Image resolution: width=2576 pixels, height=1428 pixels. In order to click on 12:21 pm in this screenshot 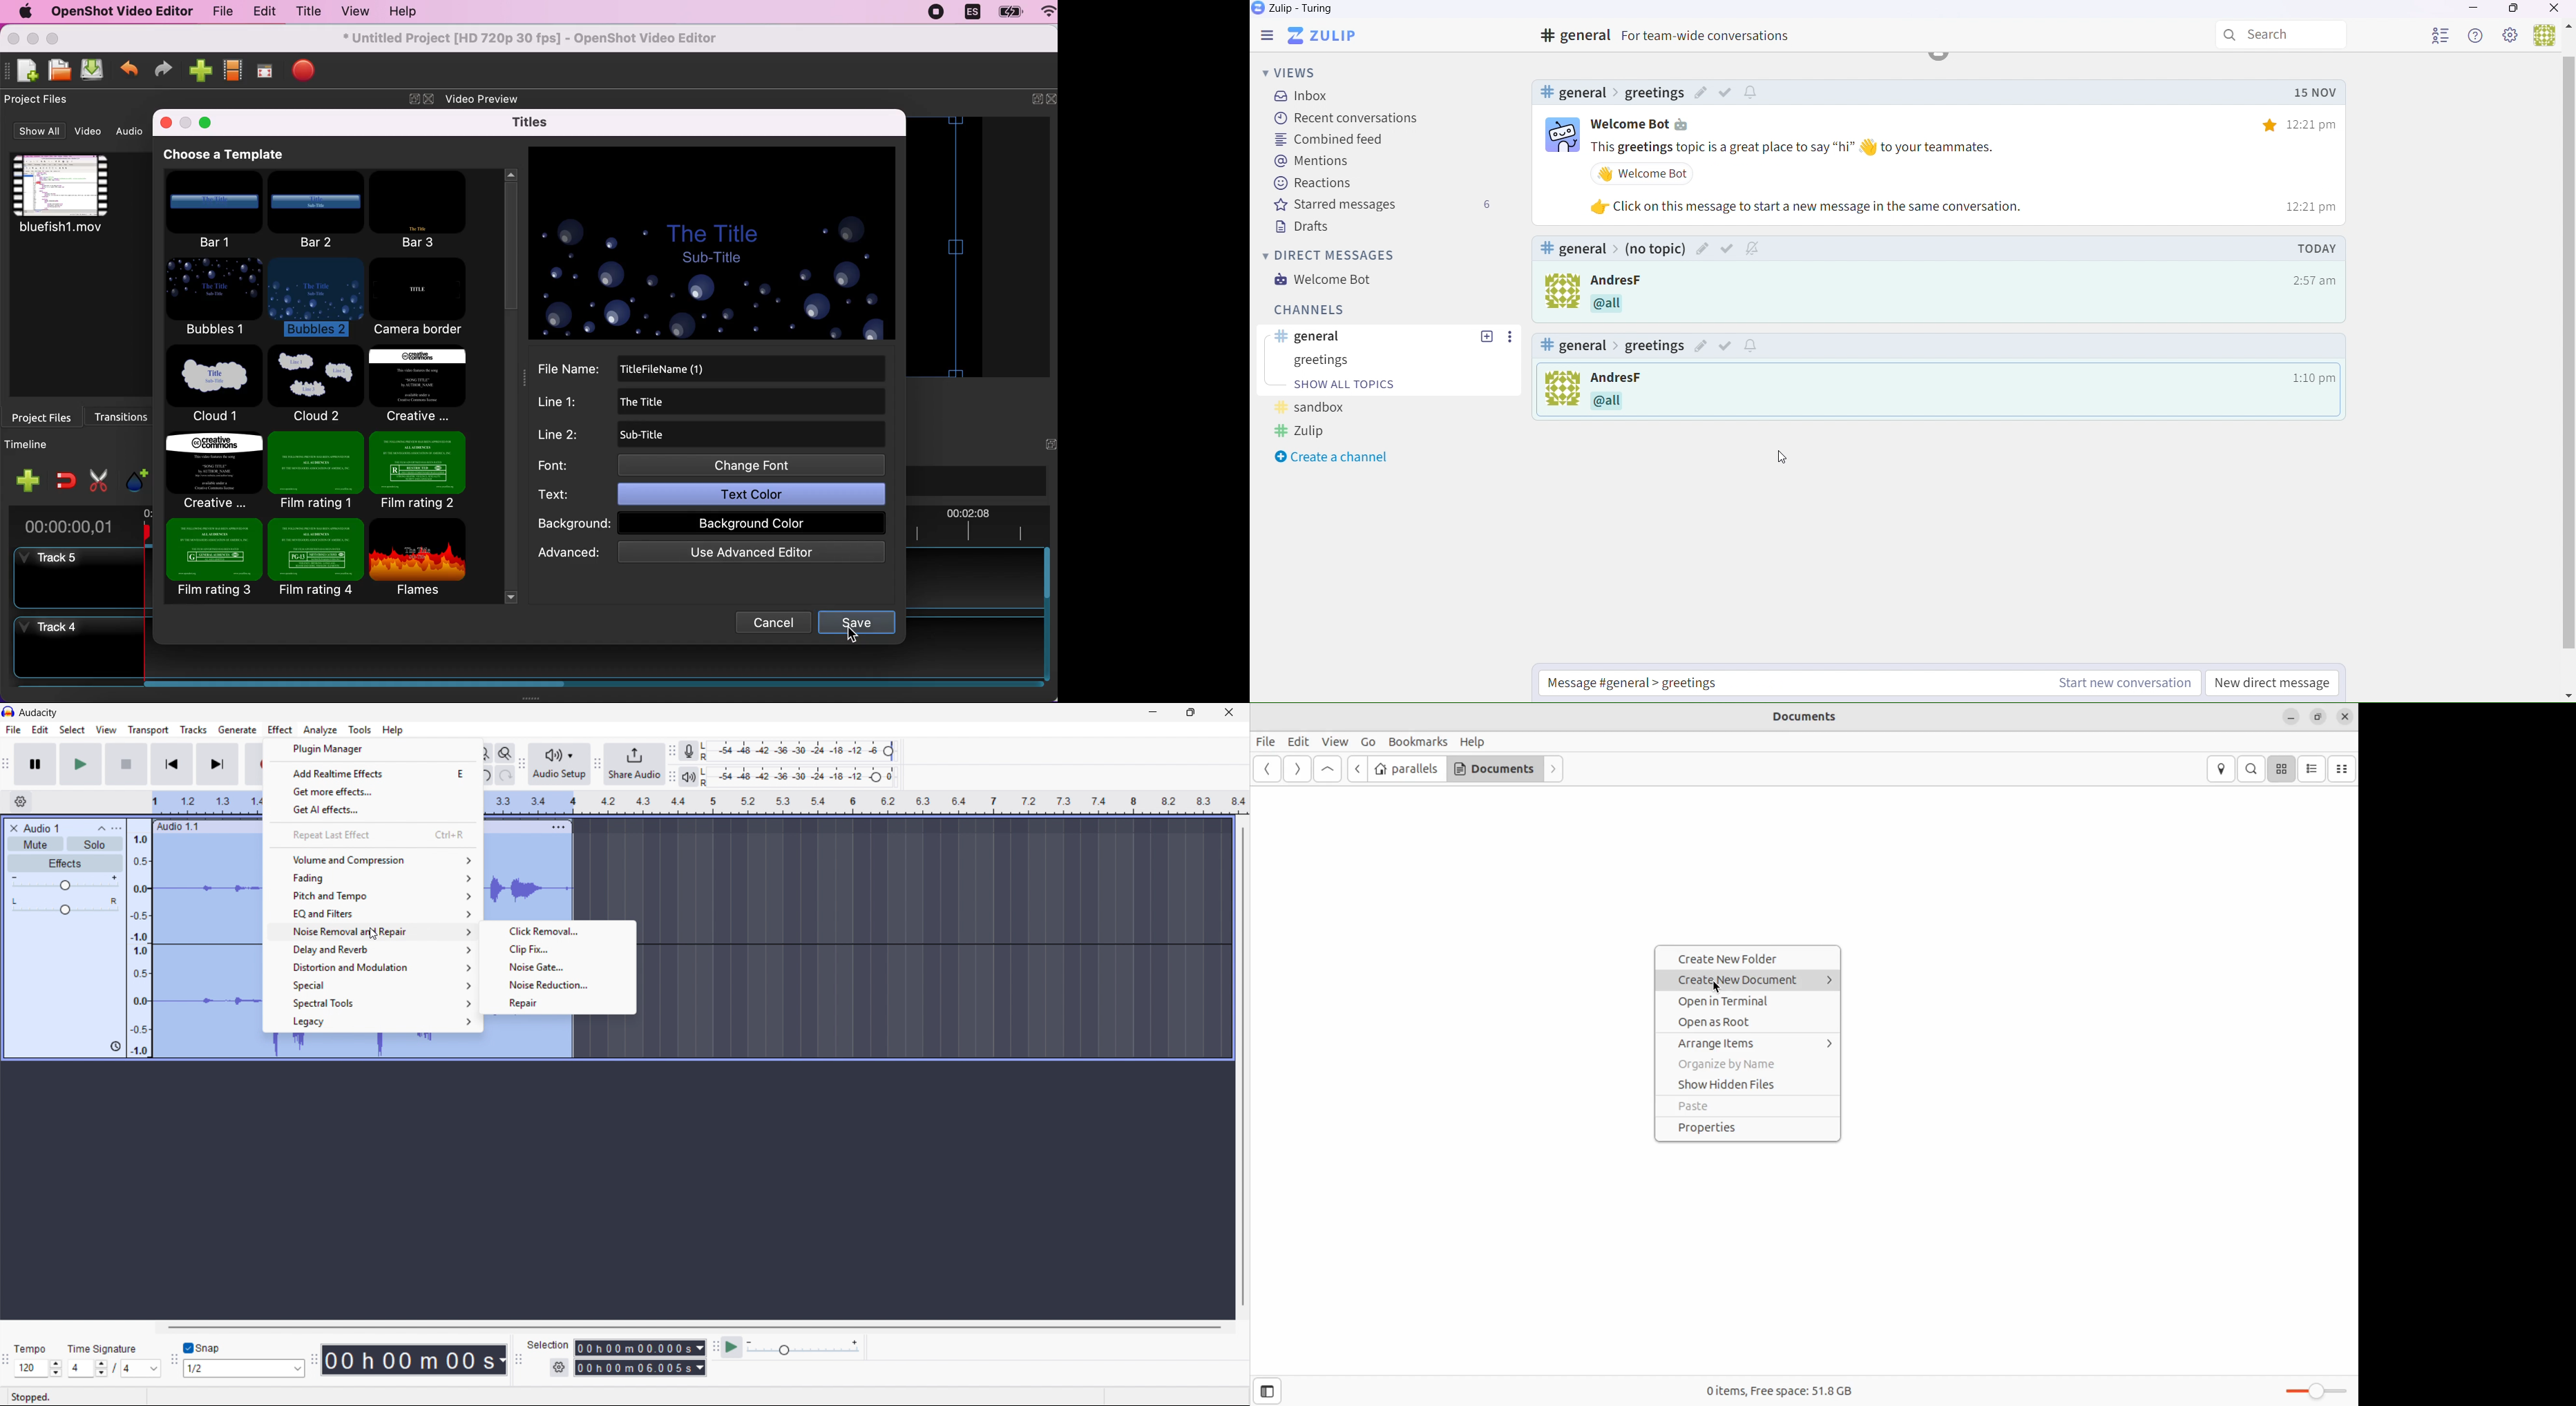, I will do `click(2305, 373)`.